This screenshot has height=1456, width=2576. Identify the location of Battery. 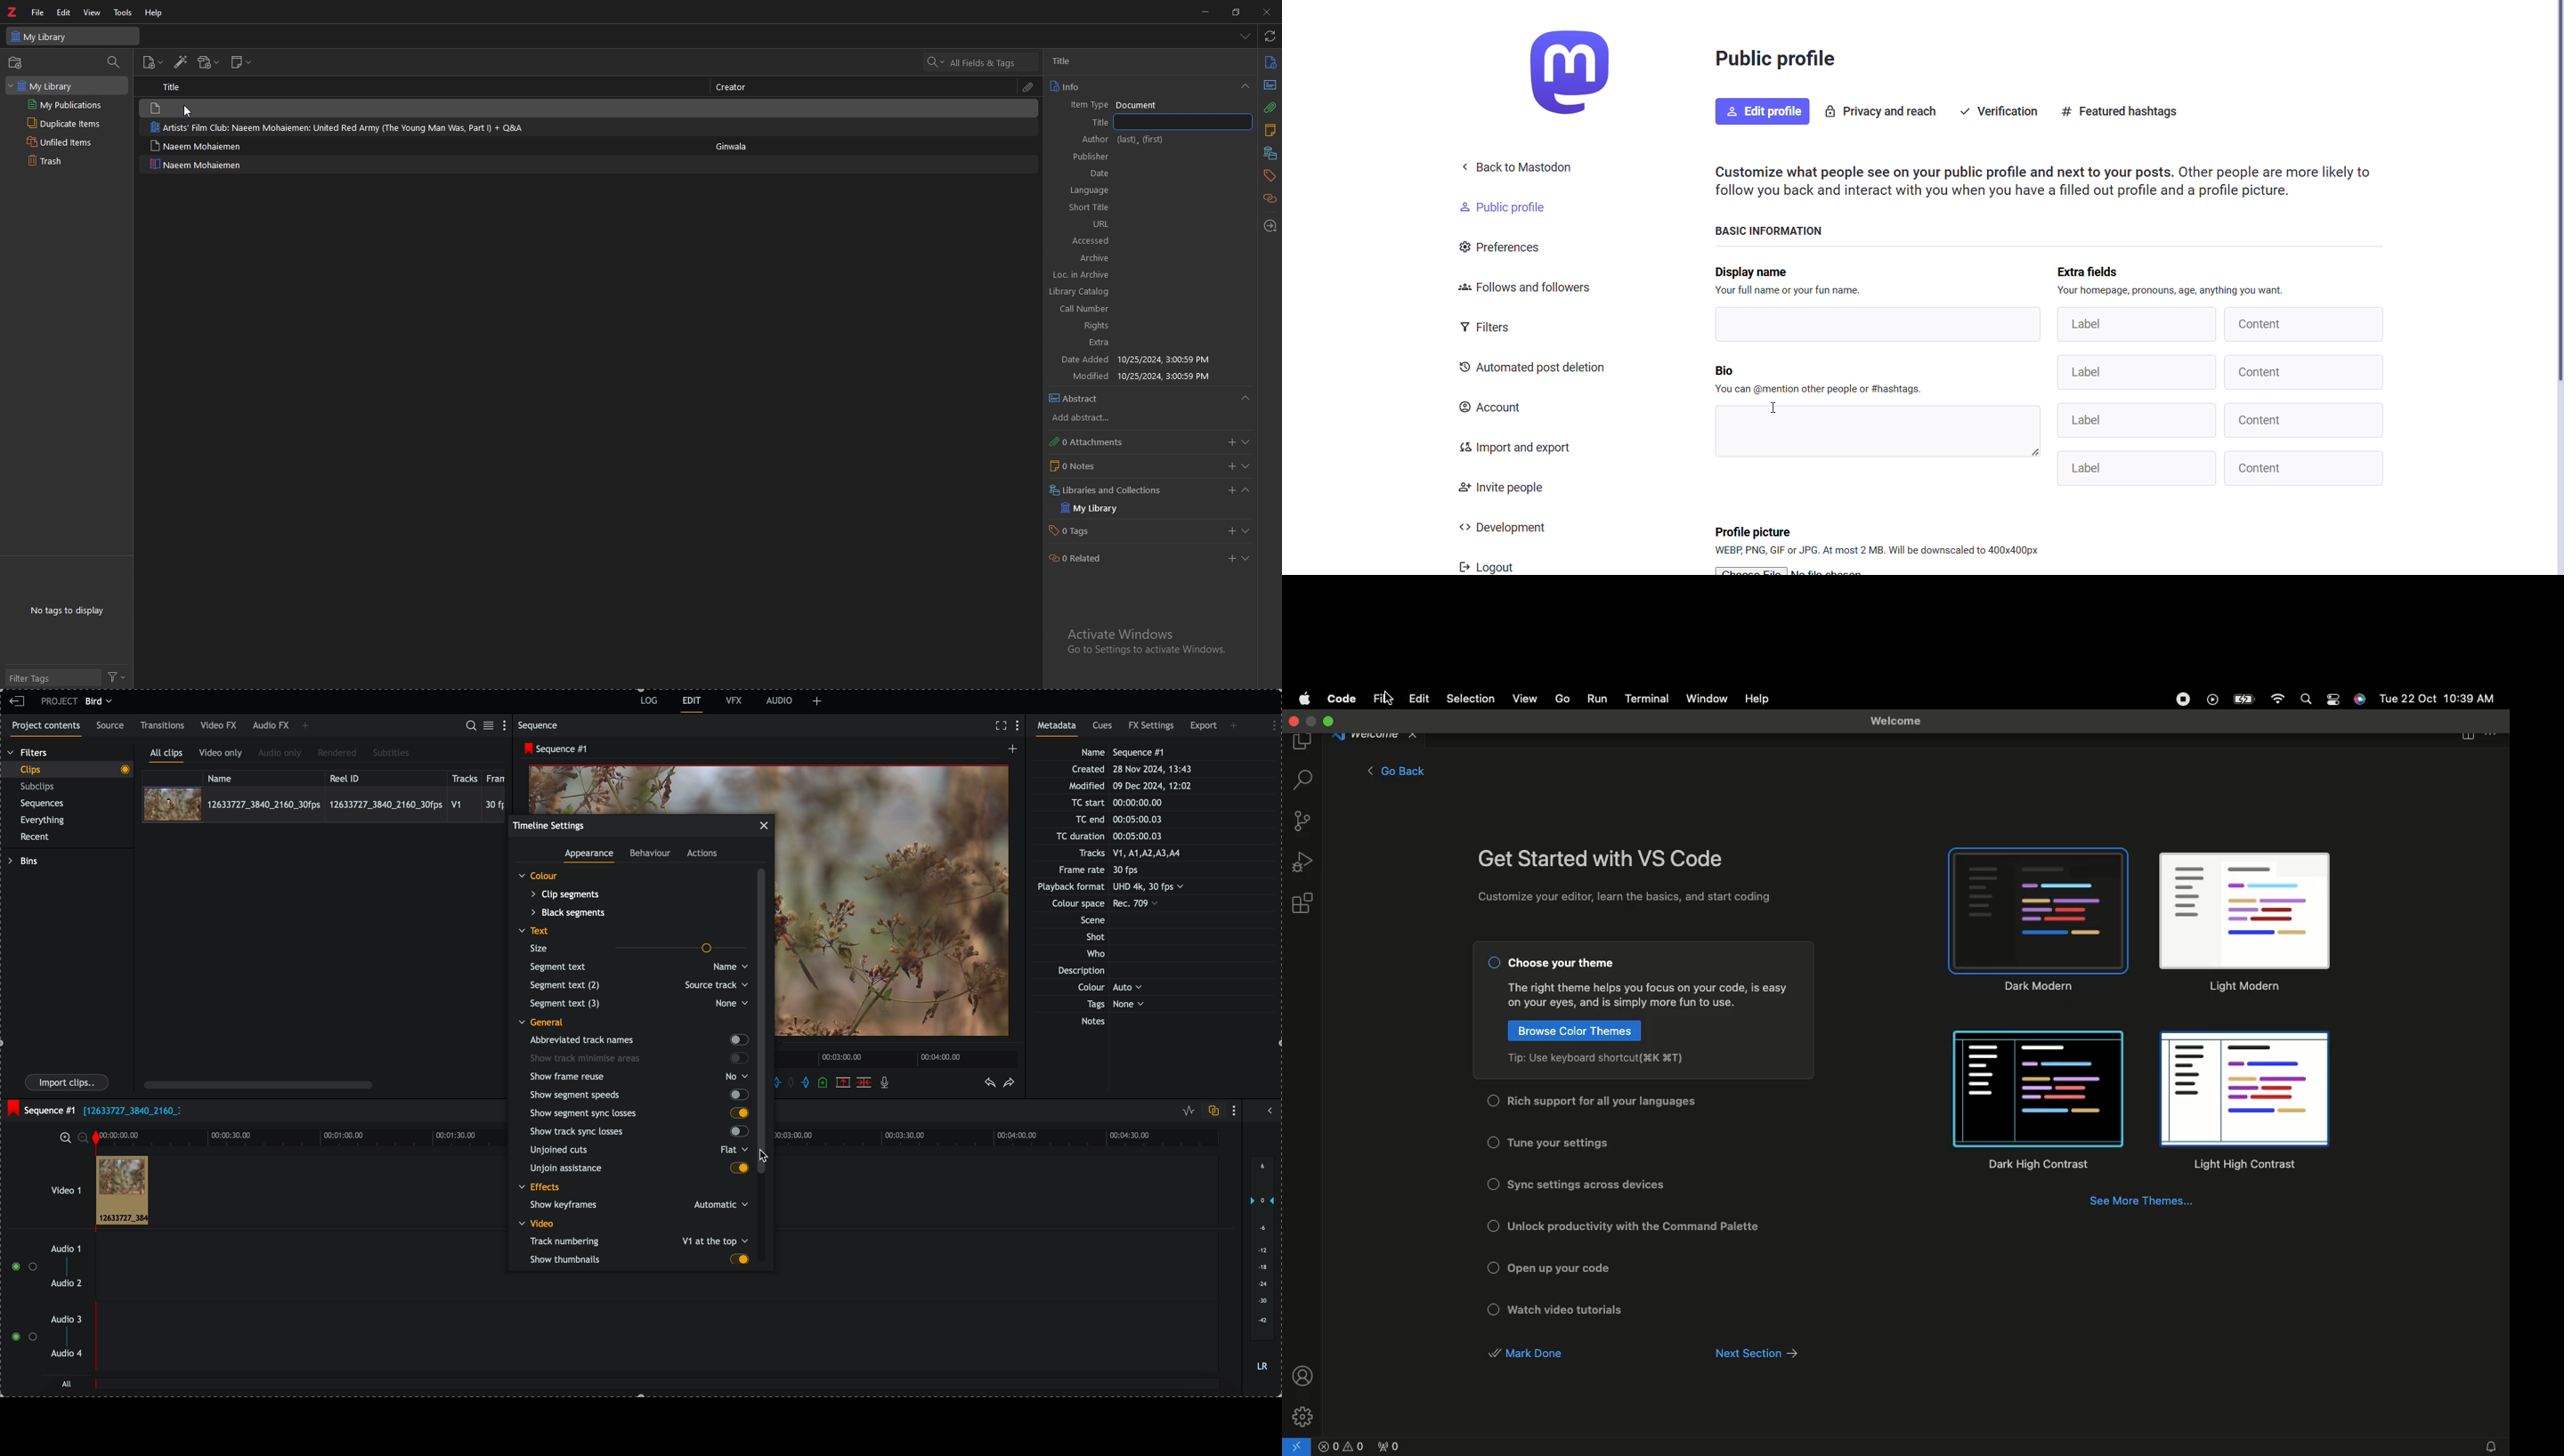
(2246, 699).